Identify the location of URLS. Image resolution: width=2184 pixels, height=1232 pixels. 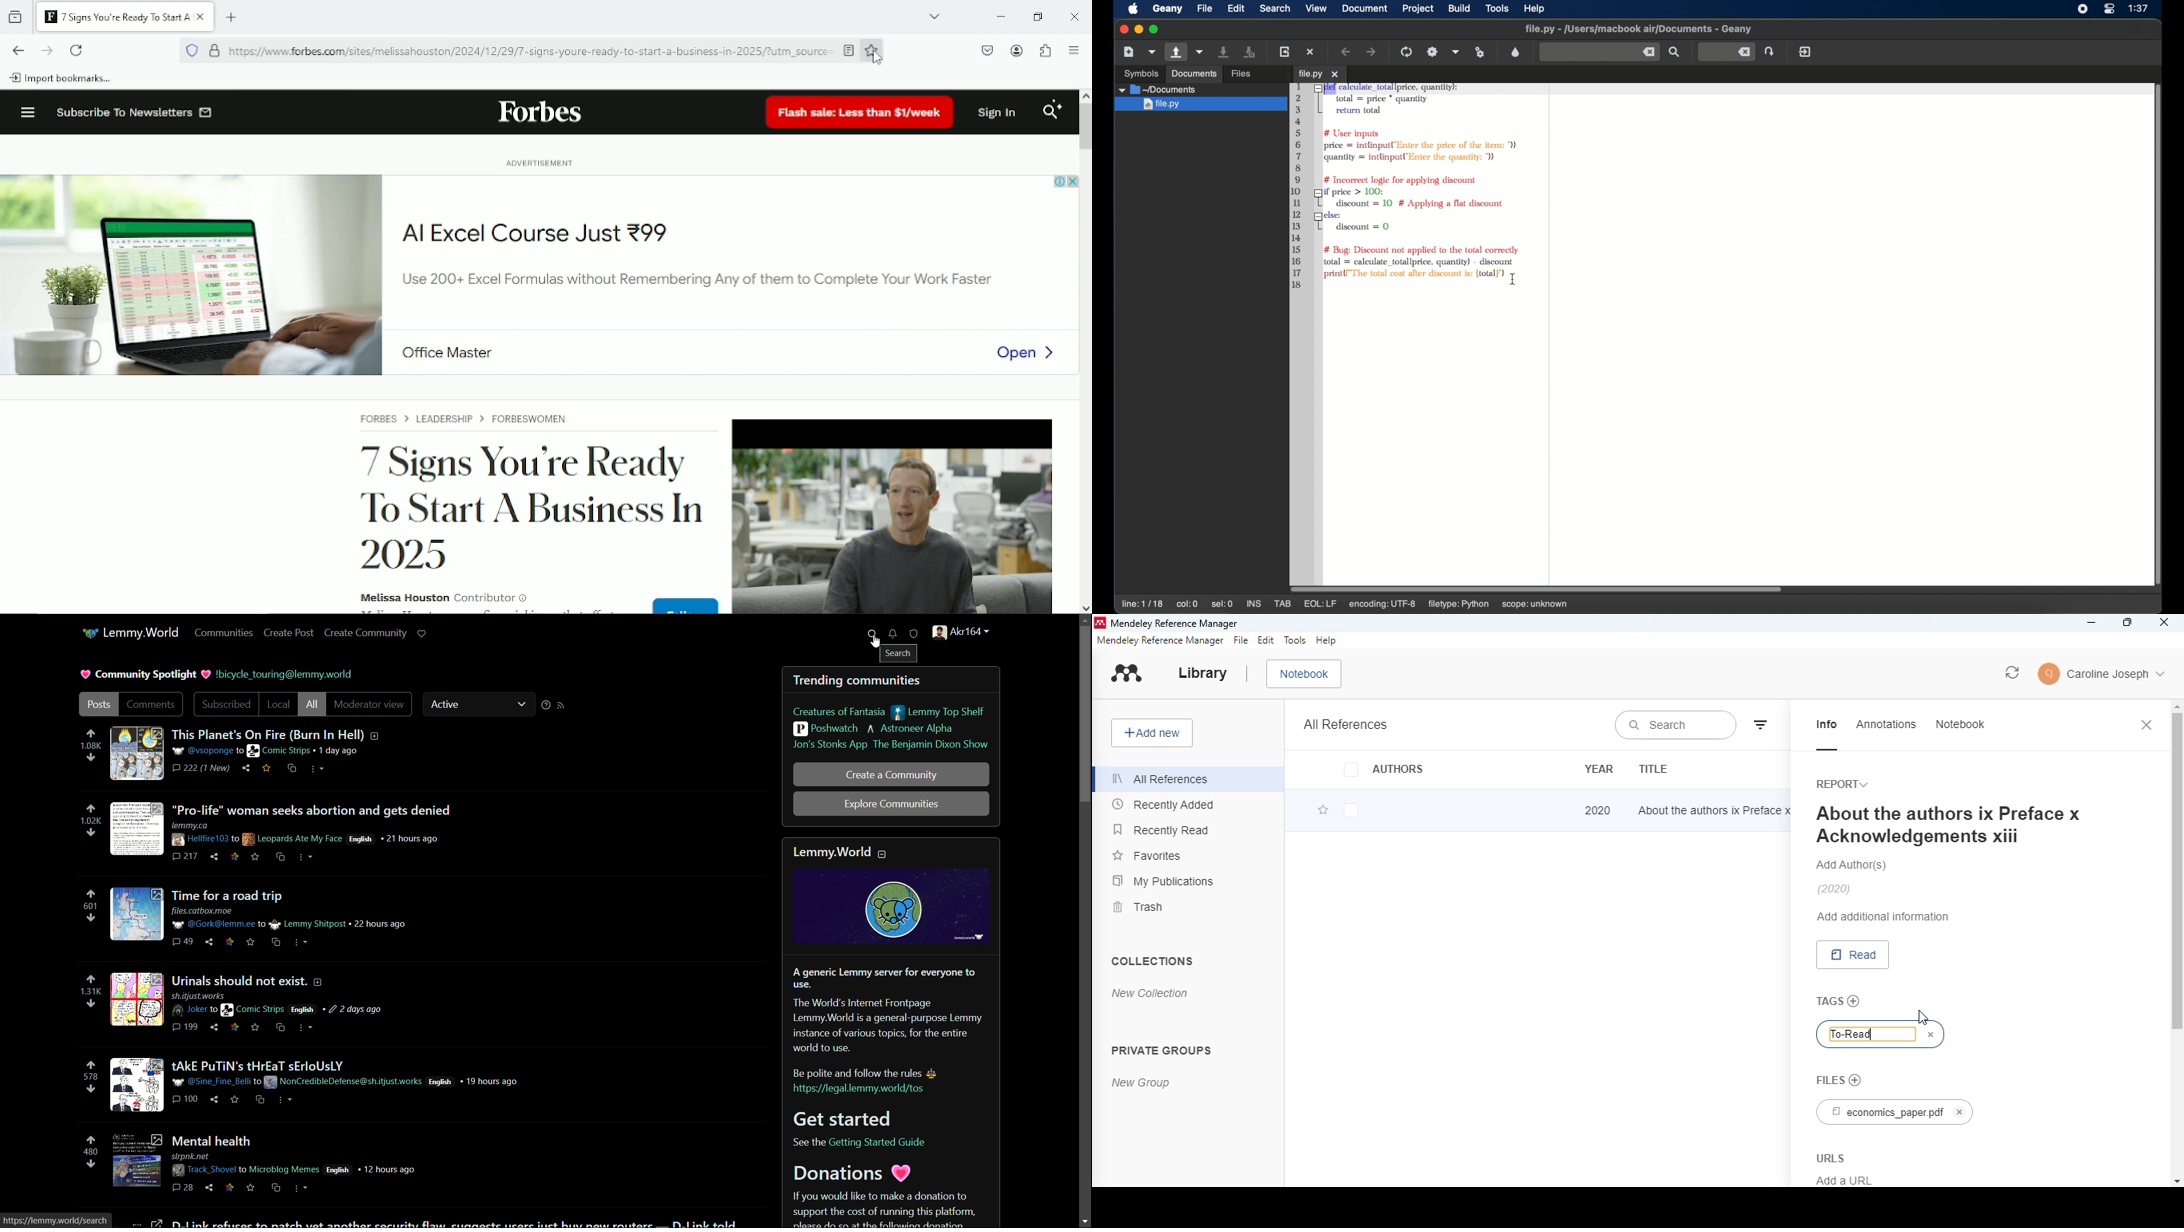
(1833, 1158).